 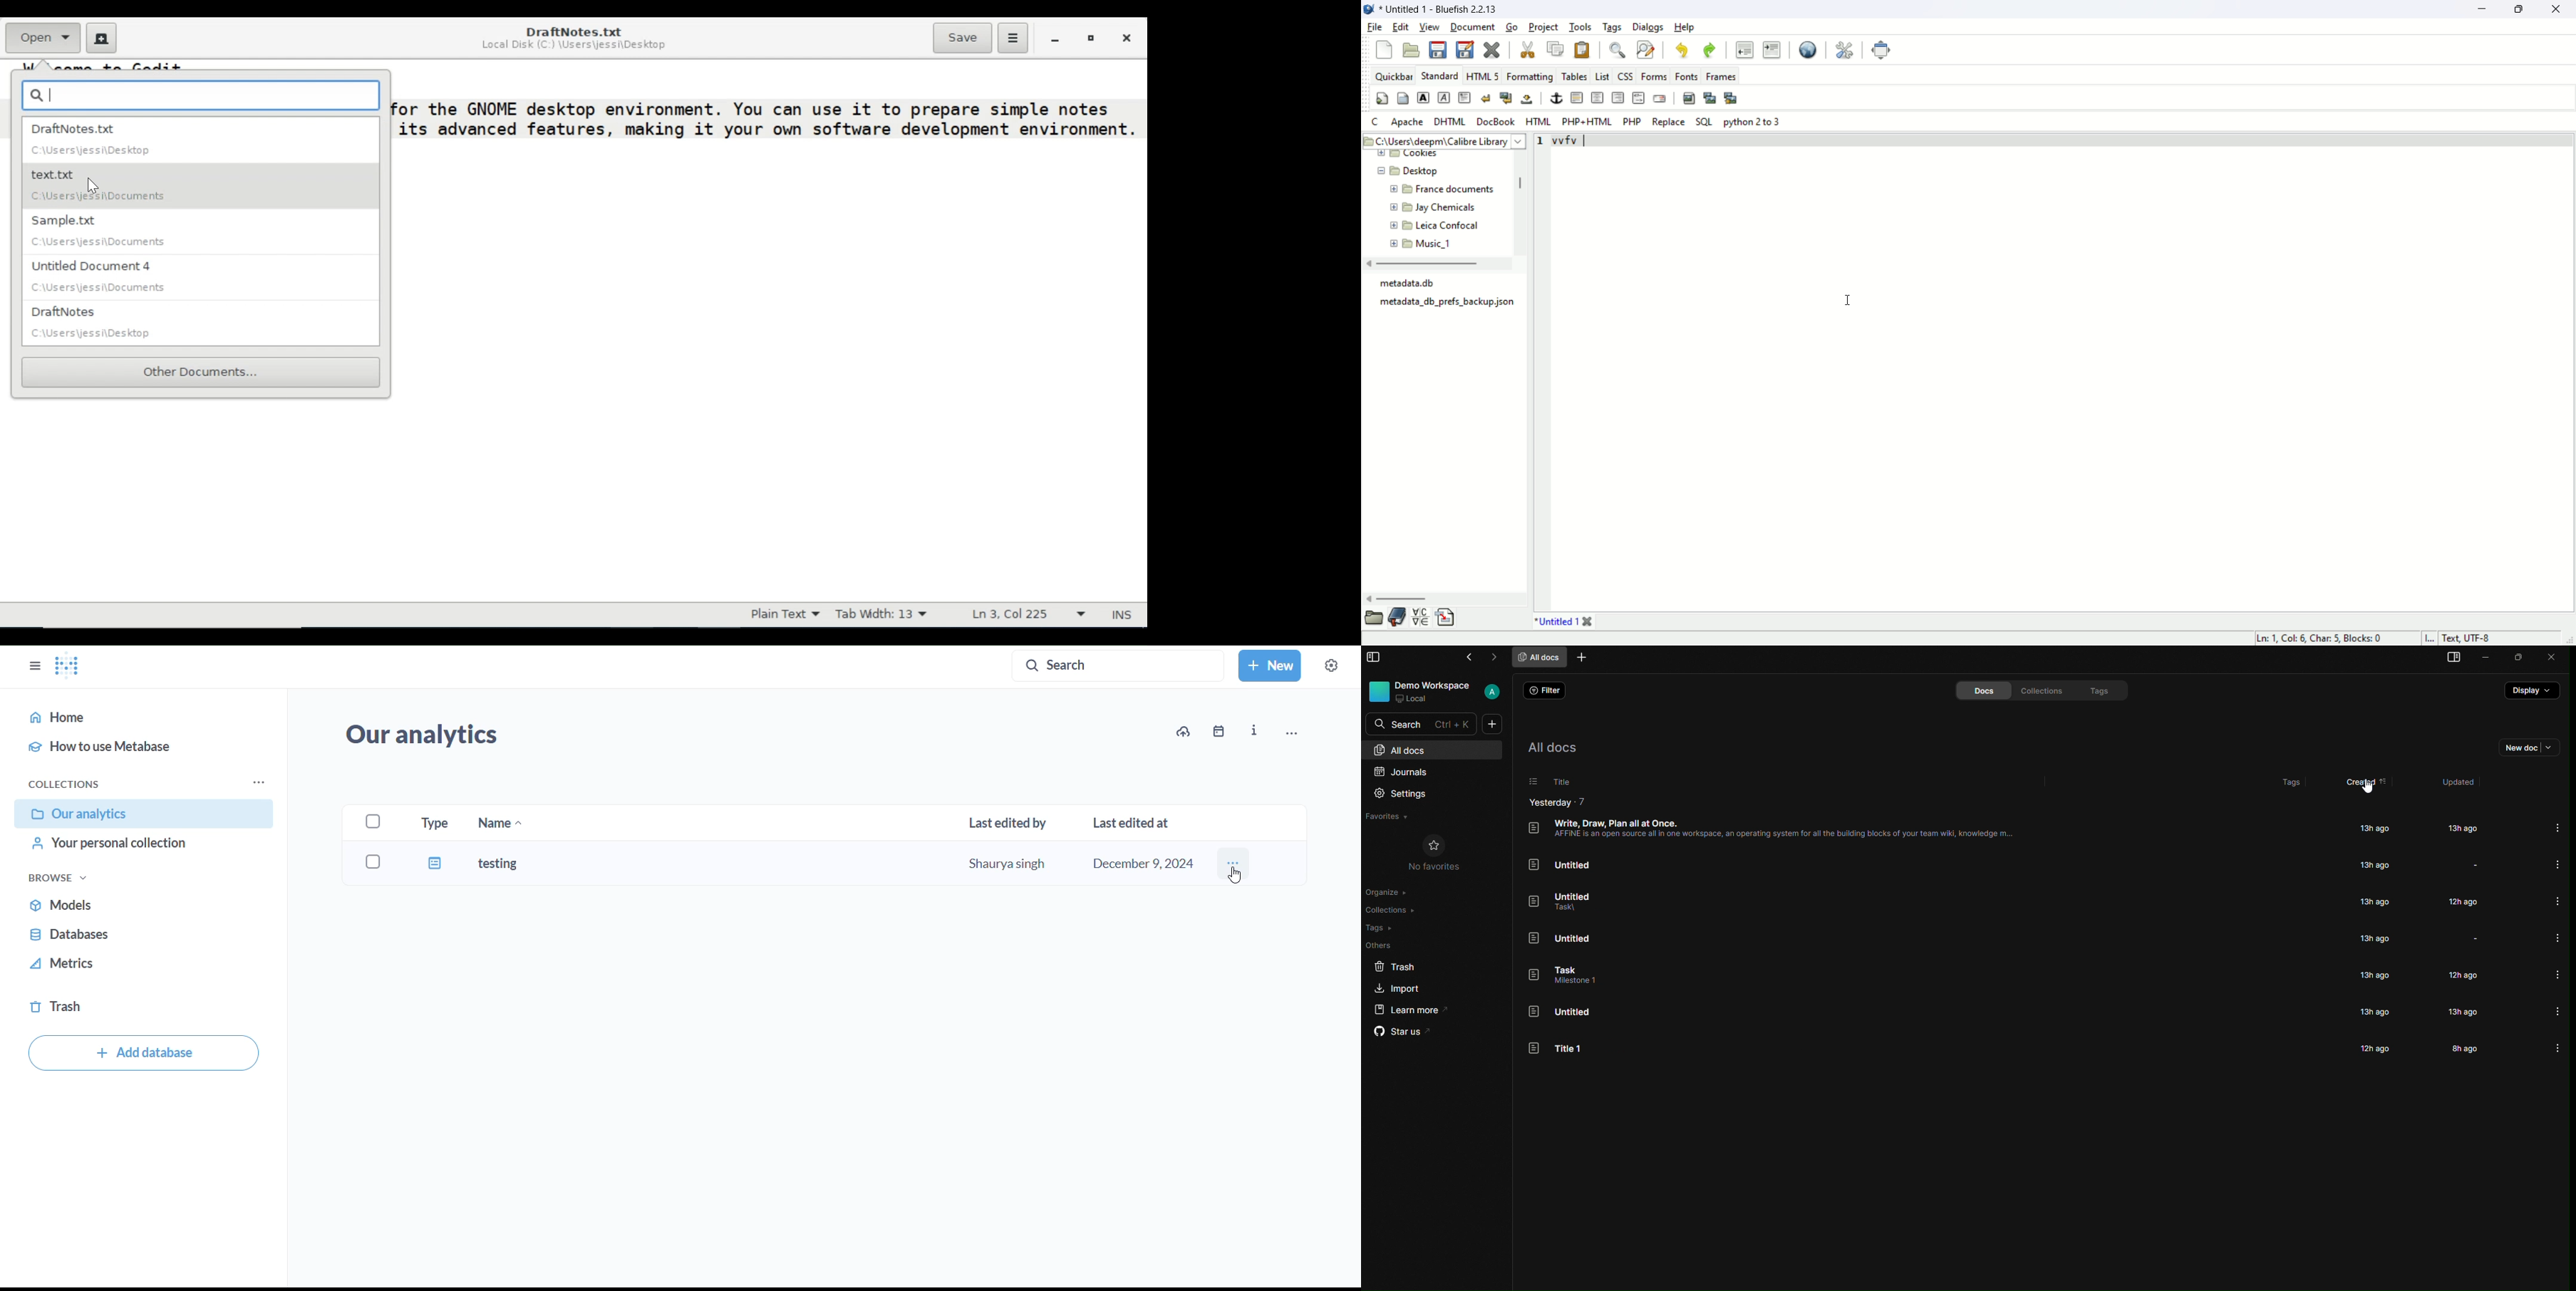 What do you see at coordinates (1538, 121) in the screenshot?
I see `html` at bounding box center [1538, 121].